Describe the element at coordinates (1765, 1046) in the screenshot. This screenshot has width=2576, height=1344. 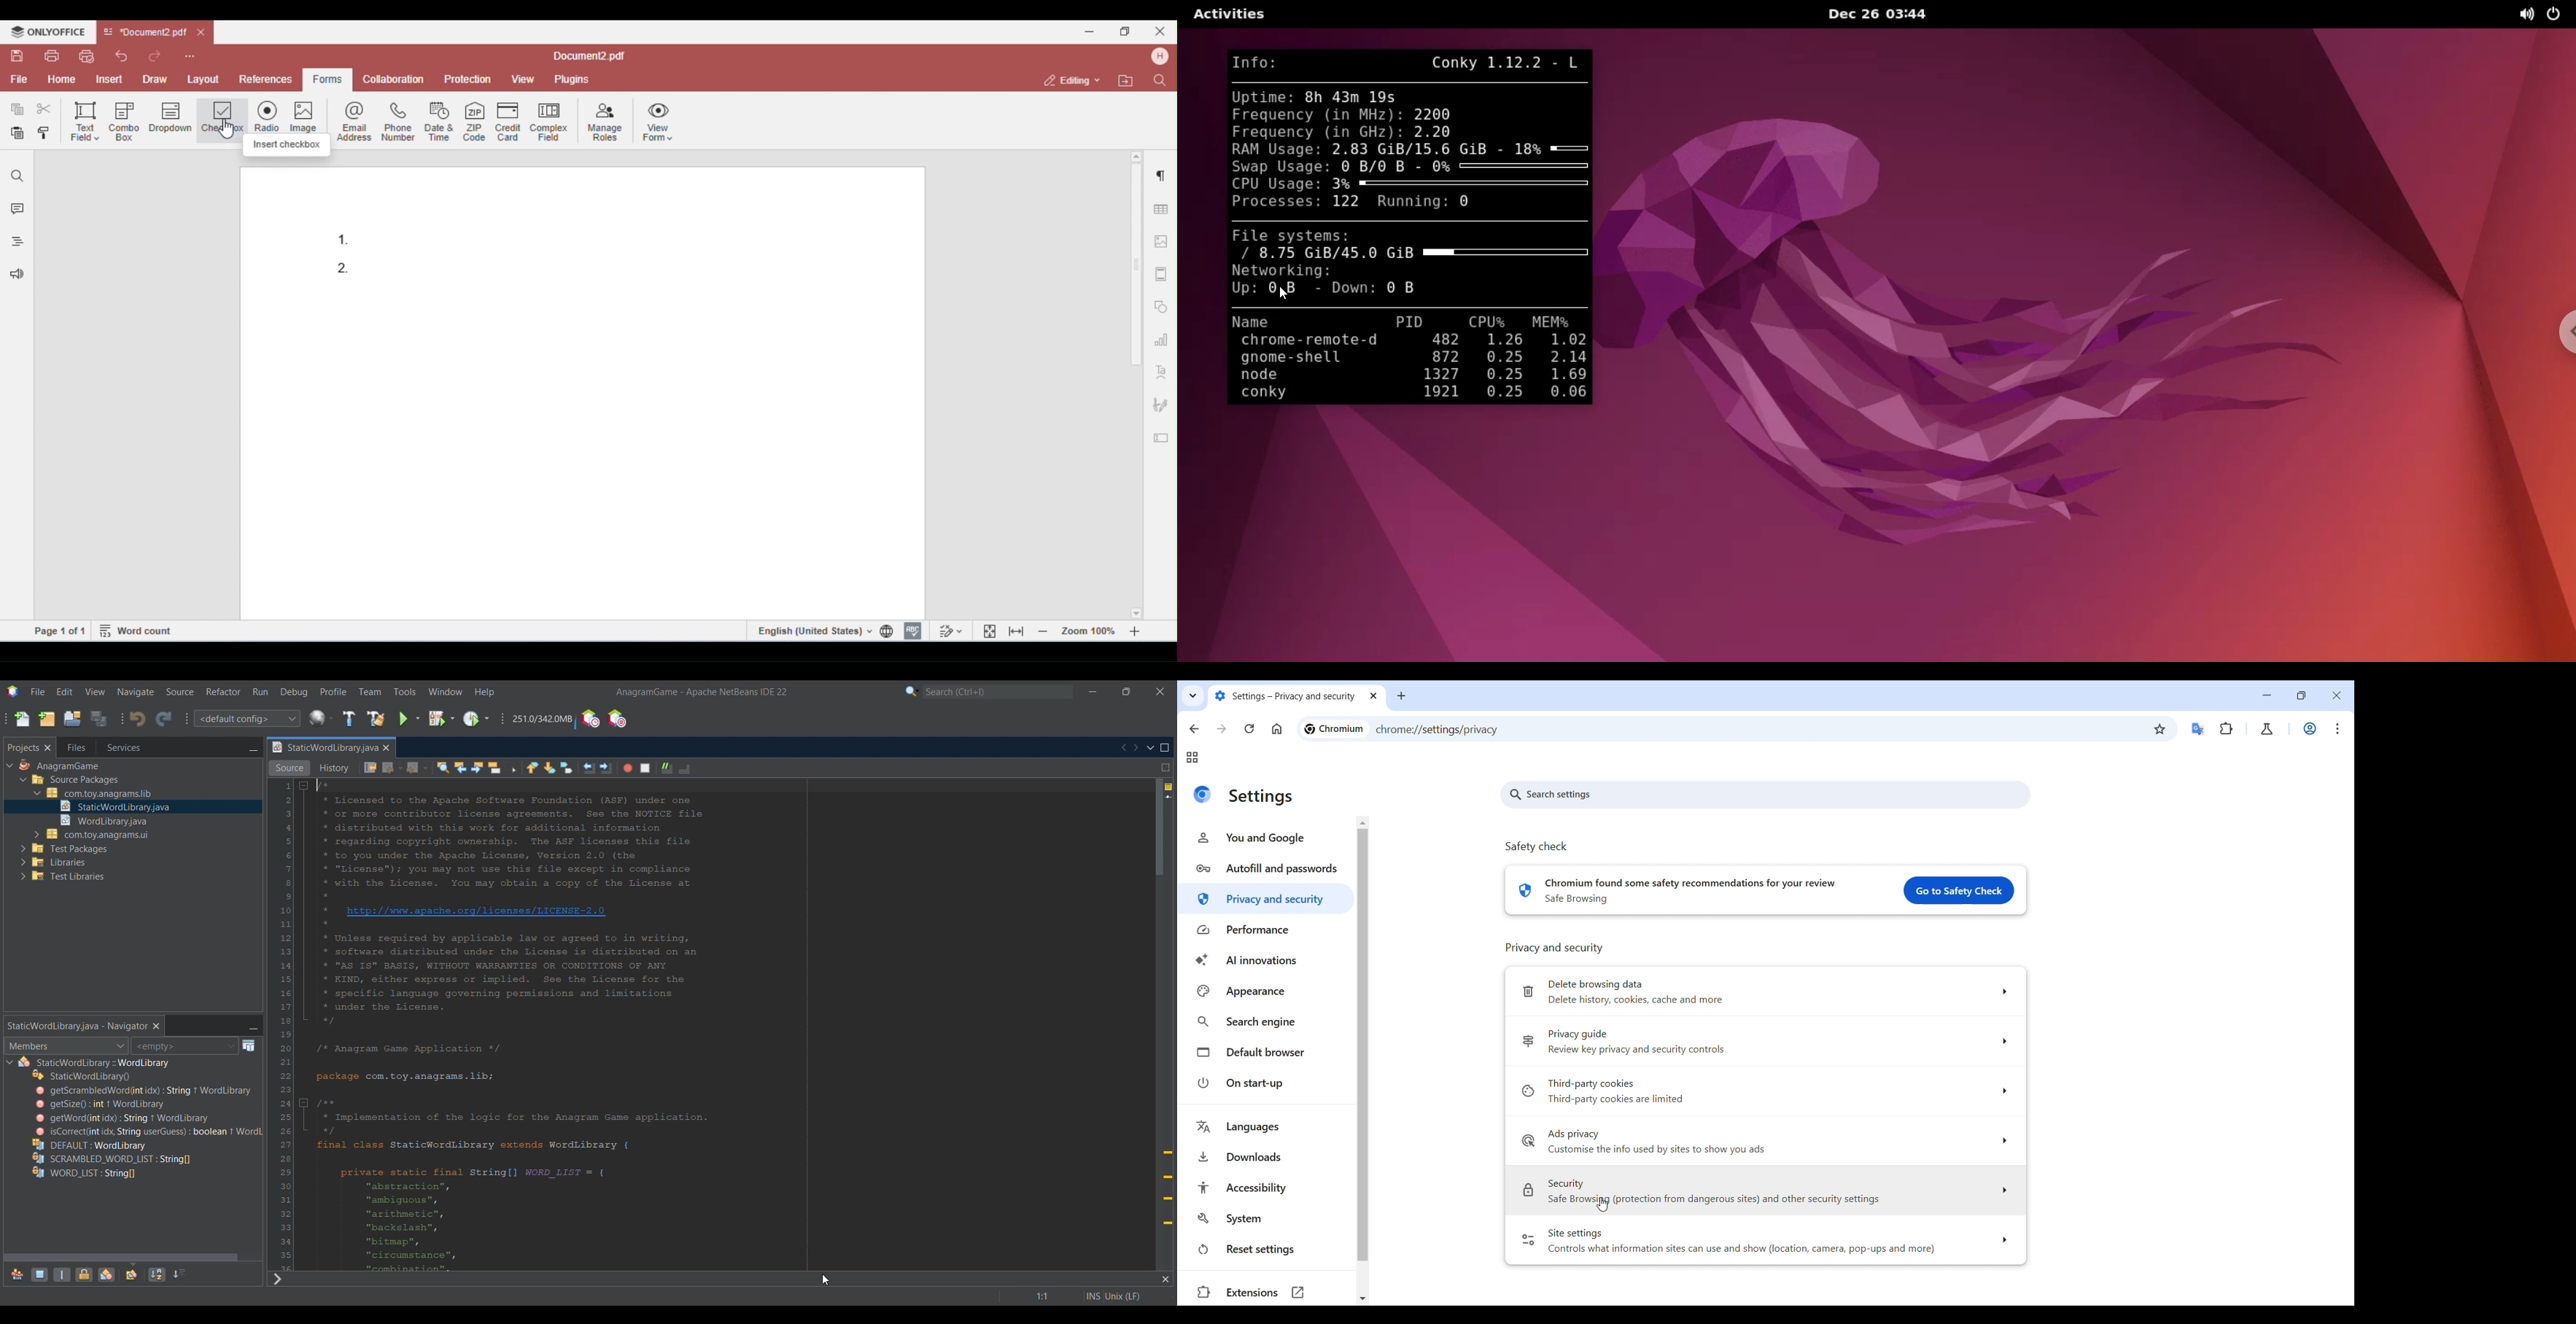
I see `Privacy guide Review key privacy and security controls` at that location.